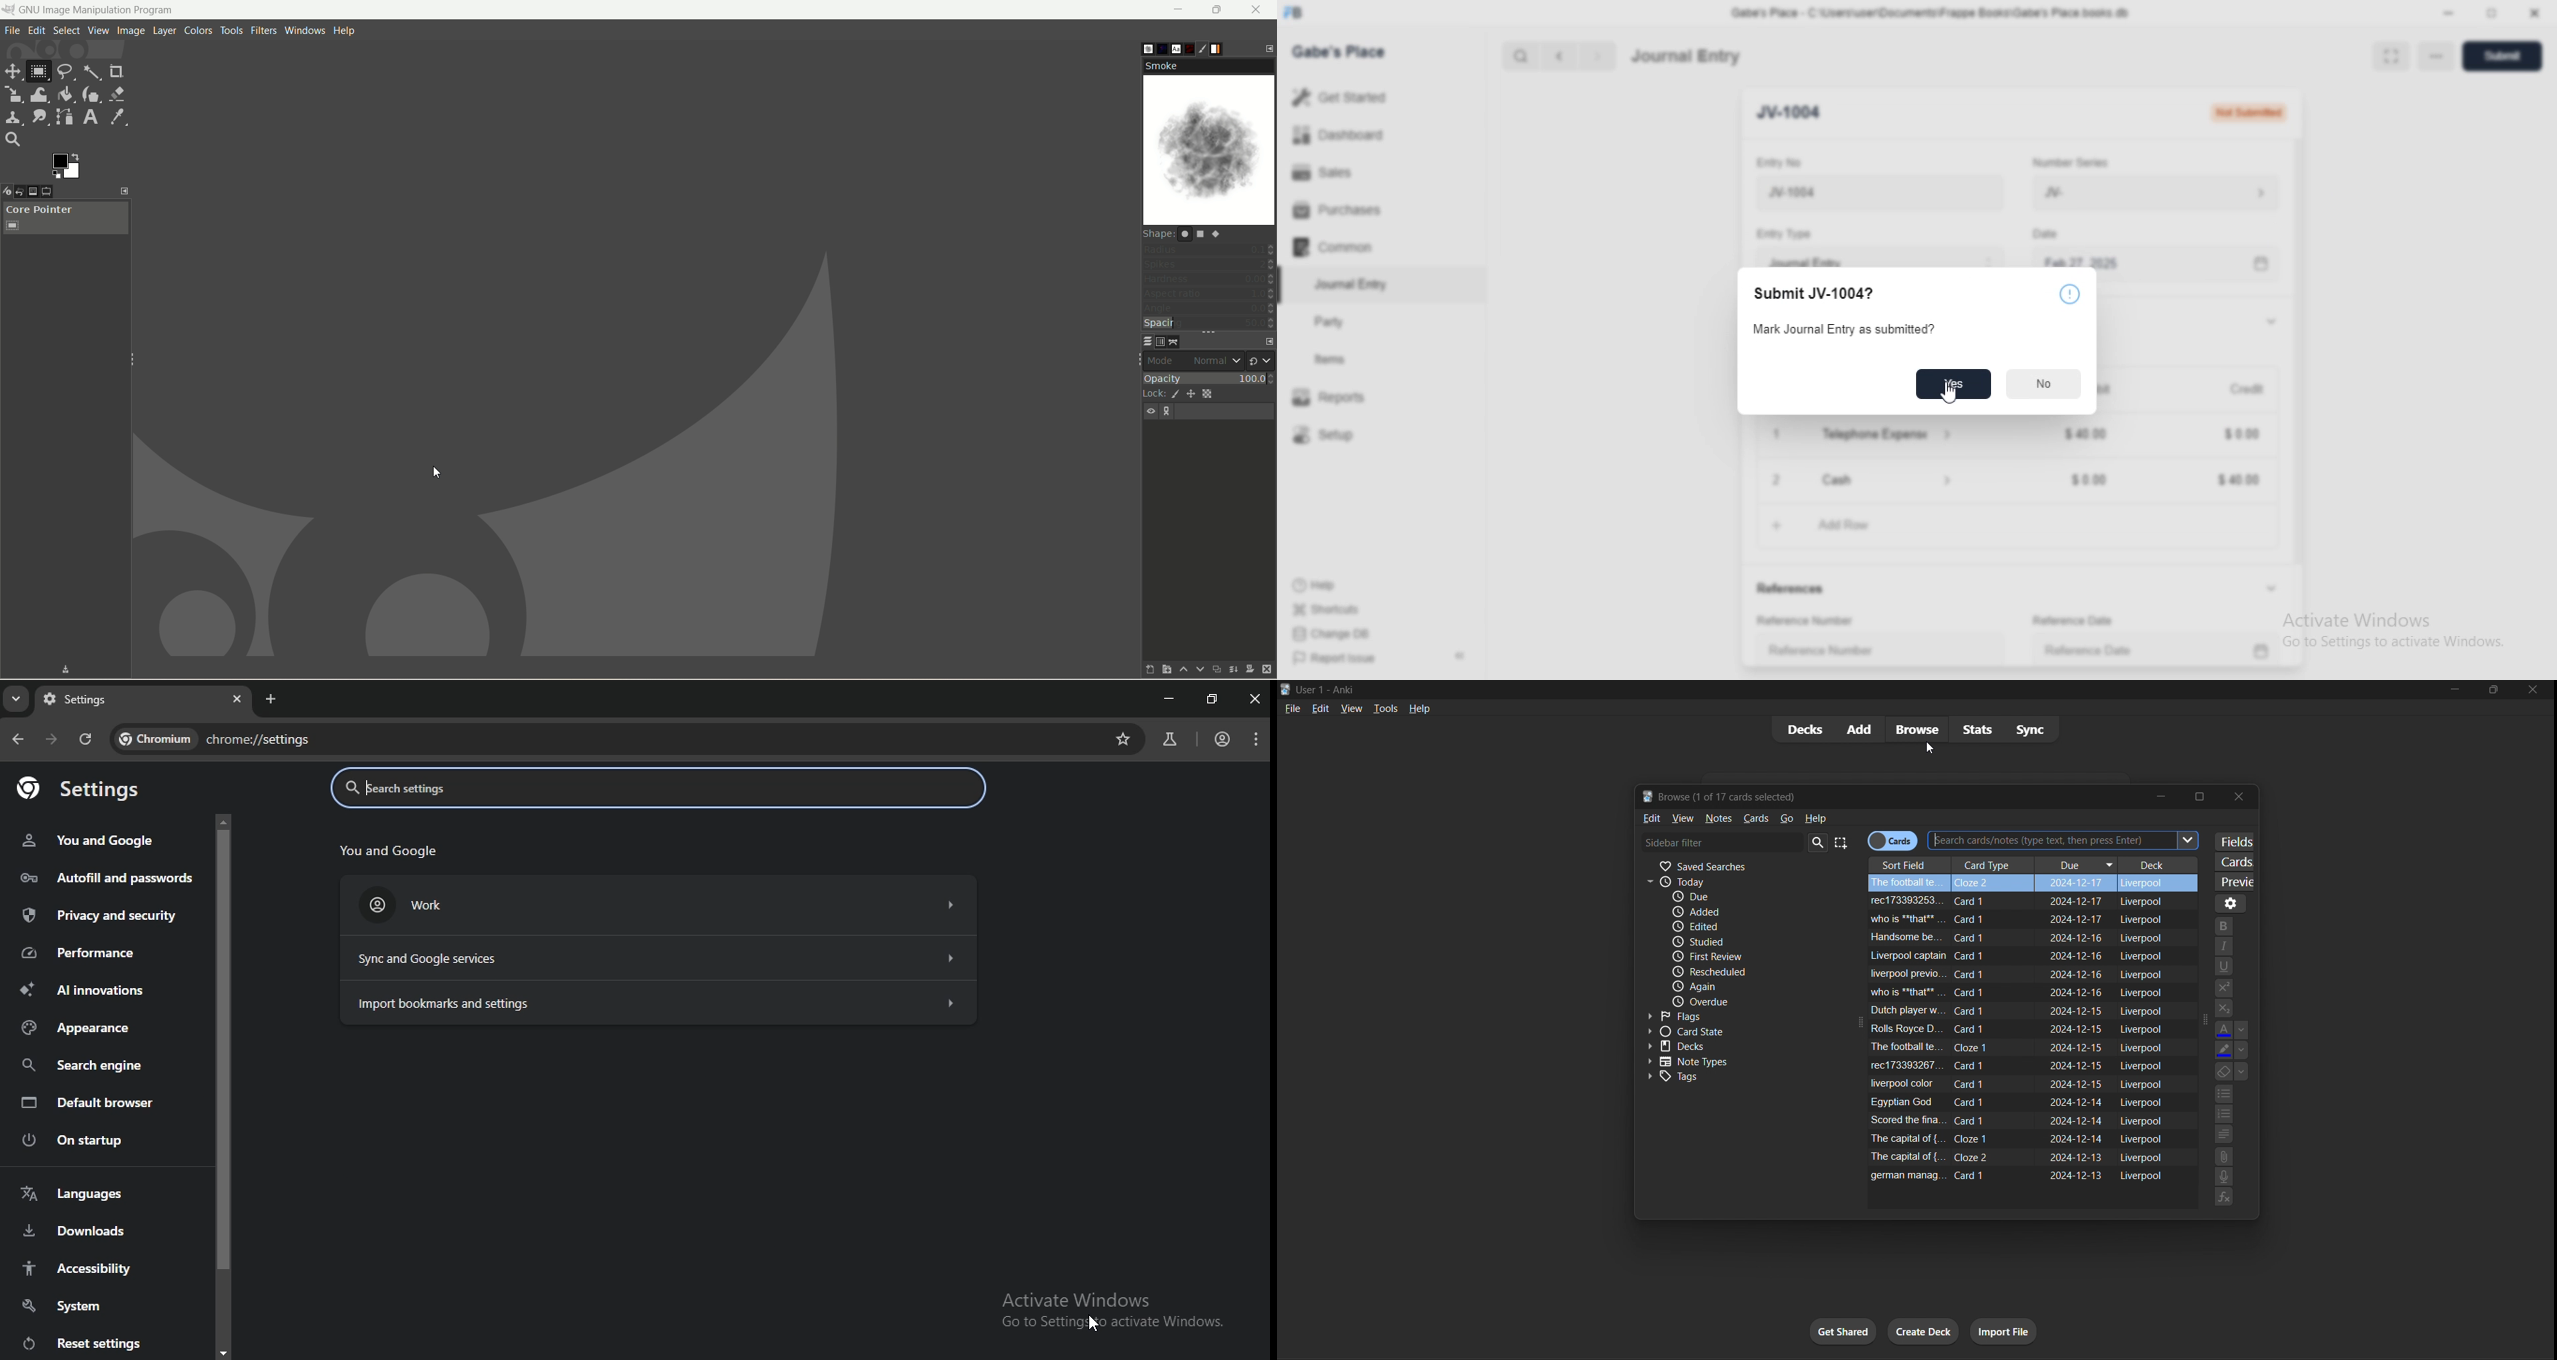 This screenshot has height=1372, width=2576. What do you see at coordinates (2492, 689) in the screenshot?
I see `maximize/restore` at bounding box center [2492, 689].